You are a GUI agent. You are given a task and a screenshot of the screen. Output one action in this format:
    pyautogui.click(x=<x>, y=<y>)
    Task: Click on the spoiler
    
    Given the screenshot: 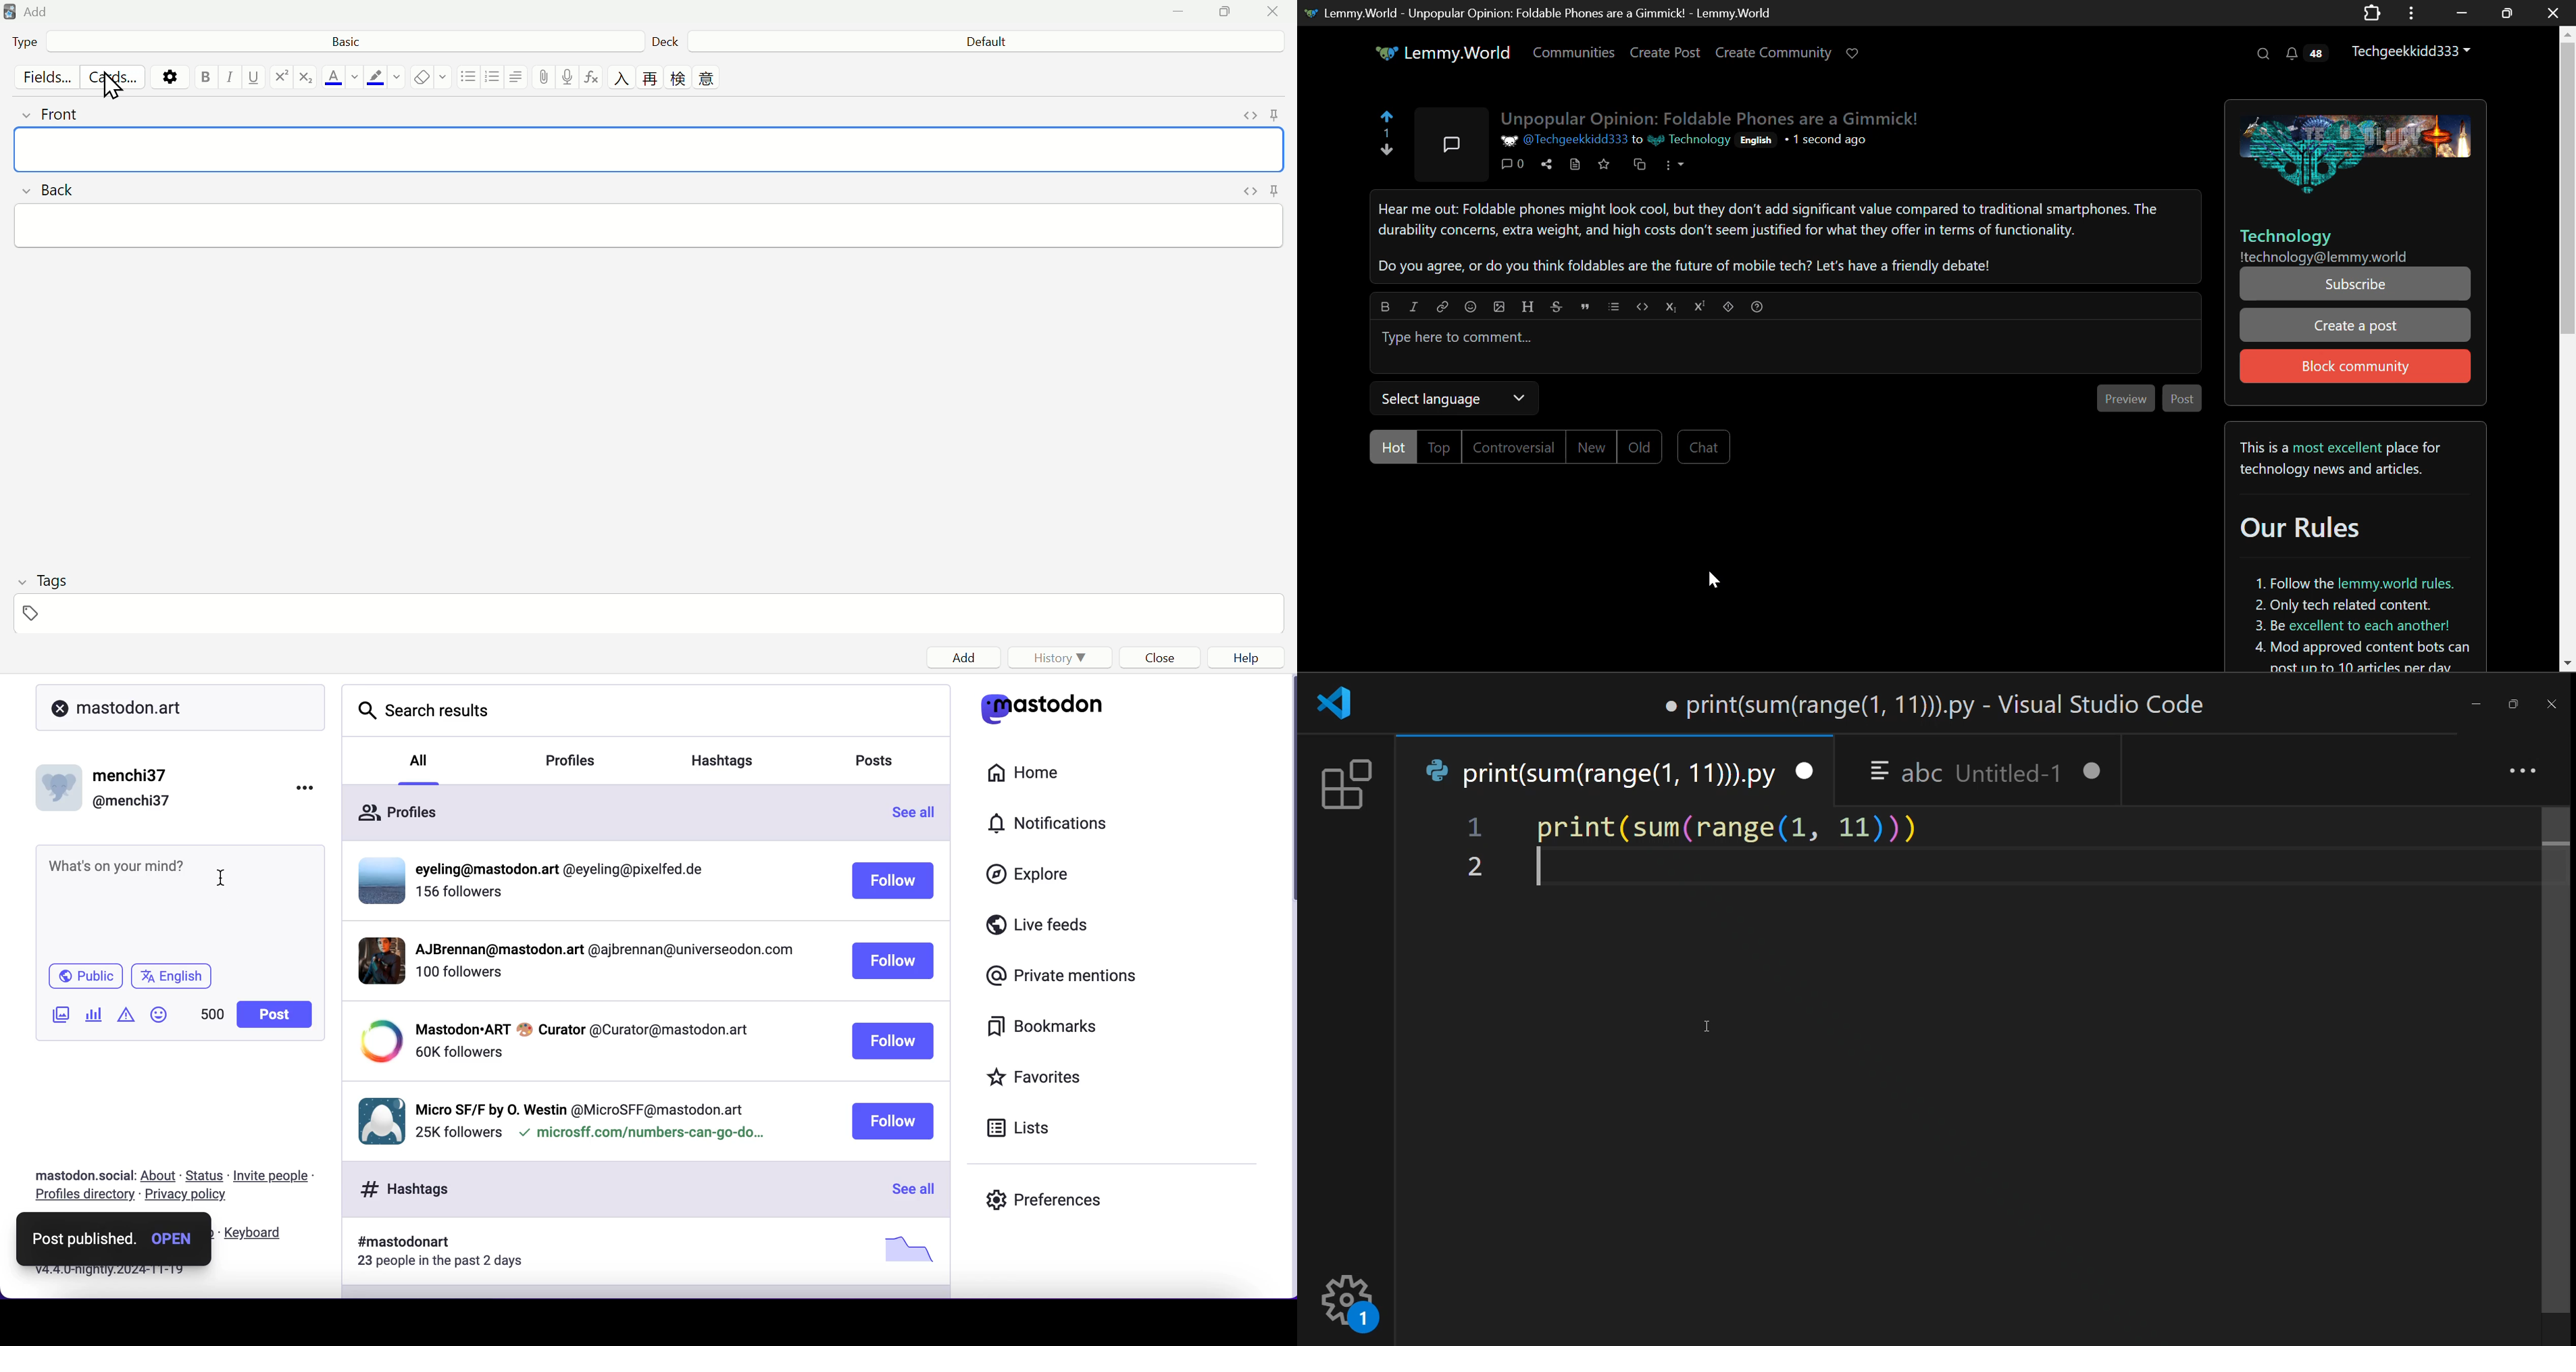 What is the action you would take?
    pyautogui.click(x=1728, y=307)
    